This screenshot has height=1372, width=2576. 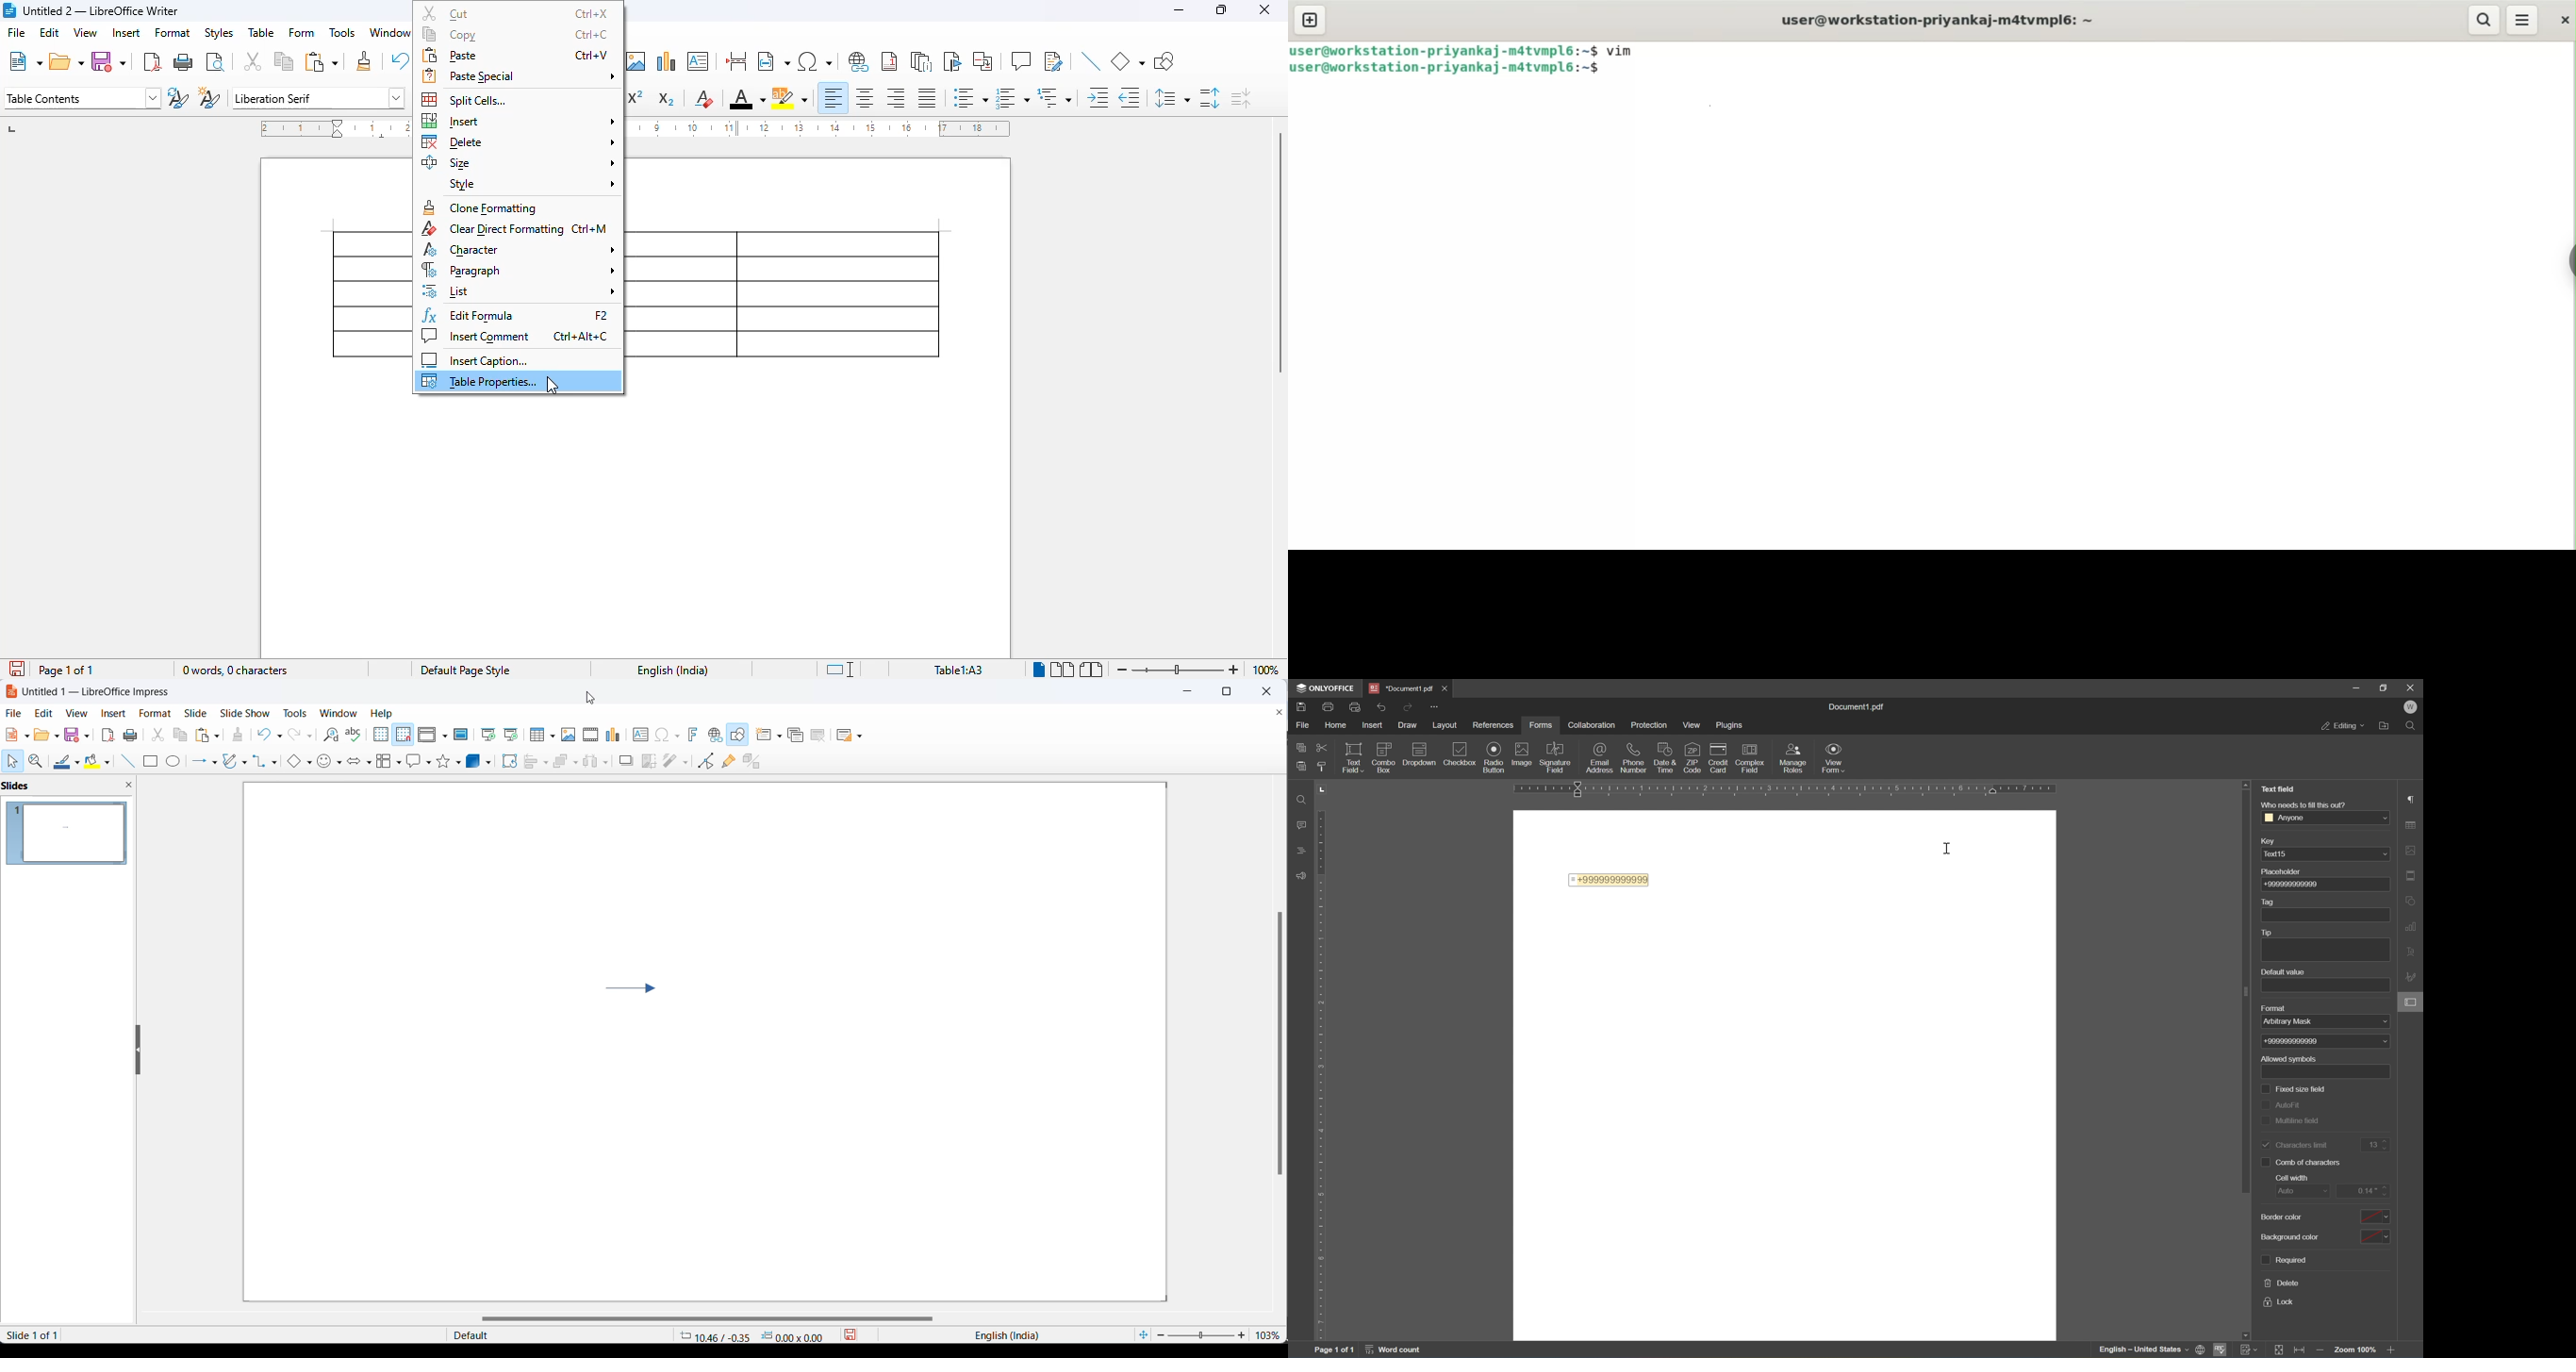 I want to click on table1:A1, so click(x=959, y=670).